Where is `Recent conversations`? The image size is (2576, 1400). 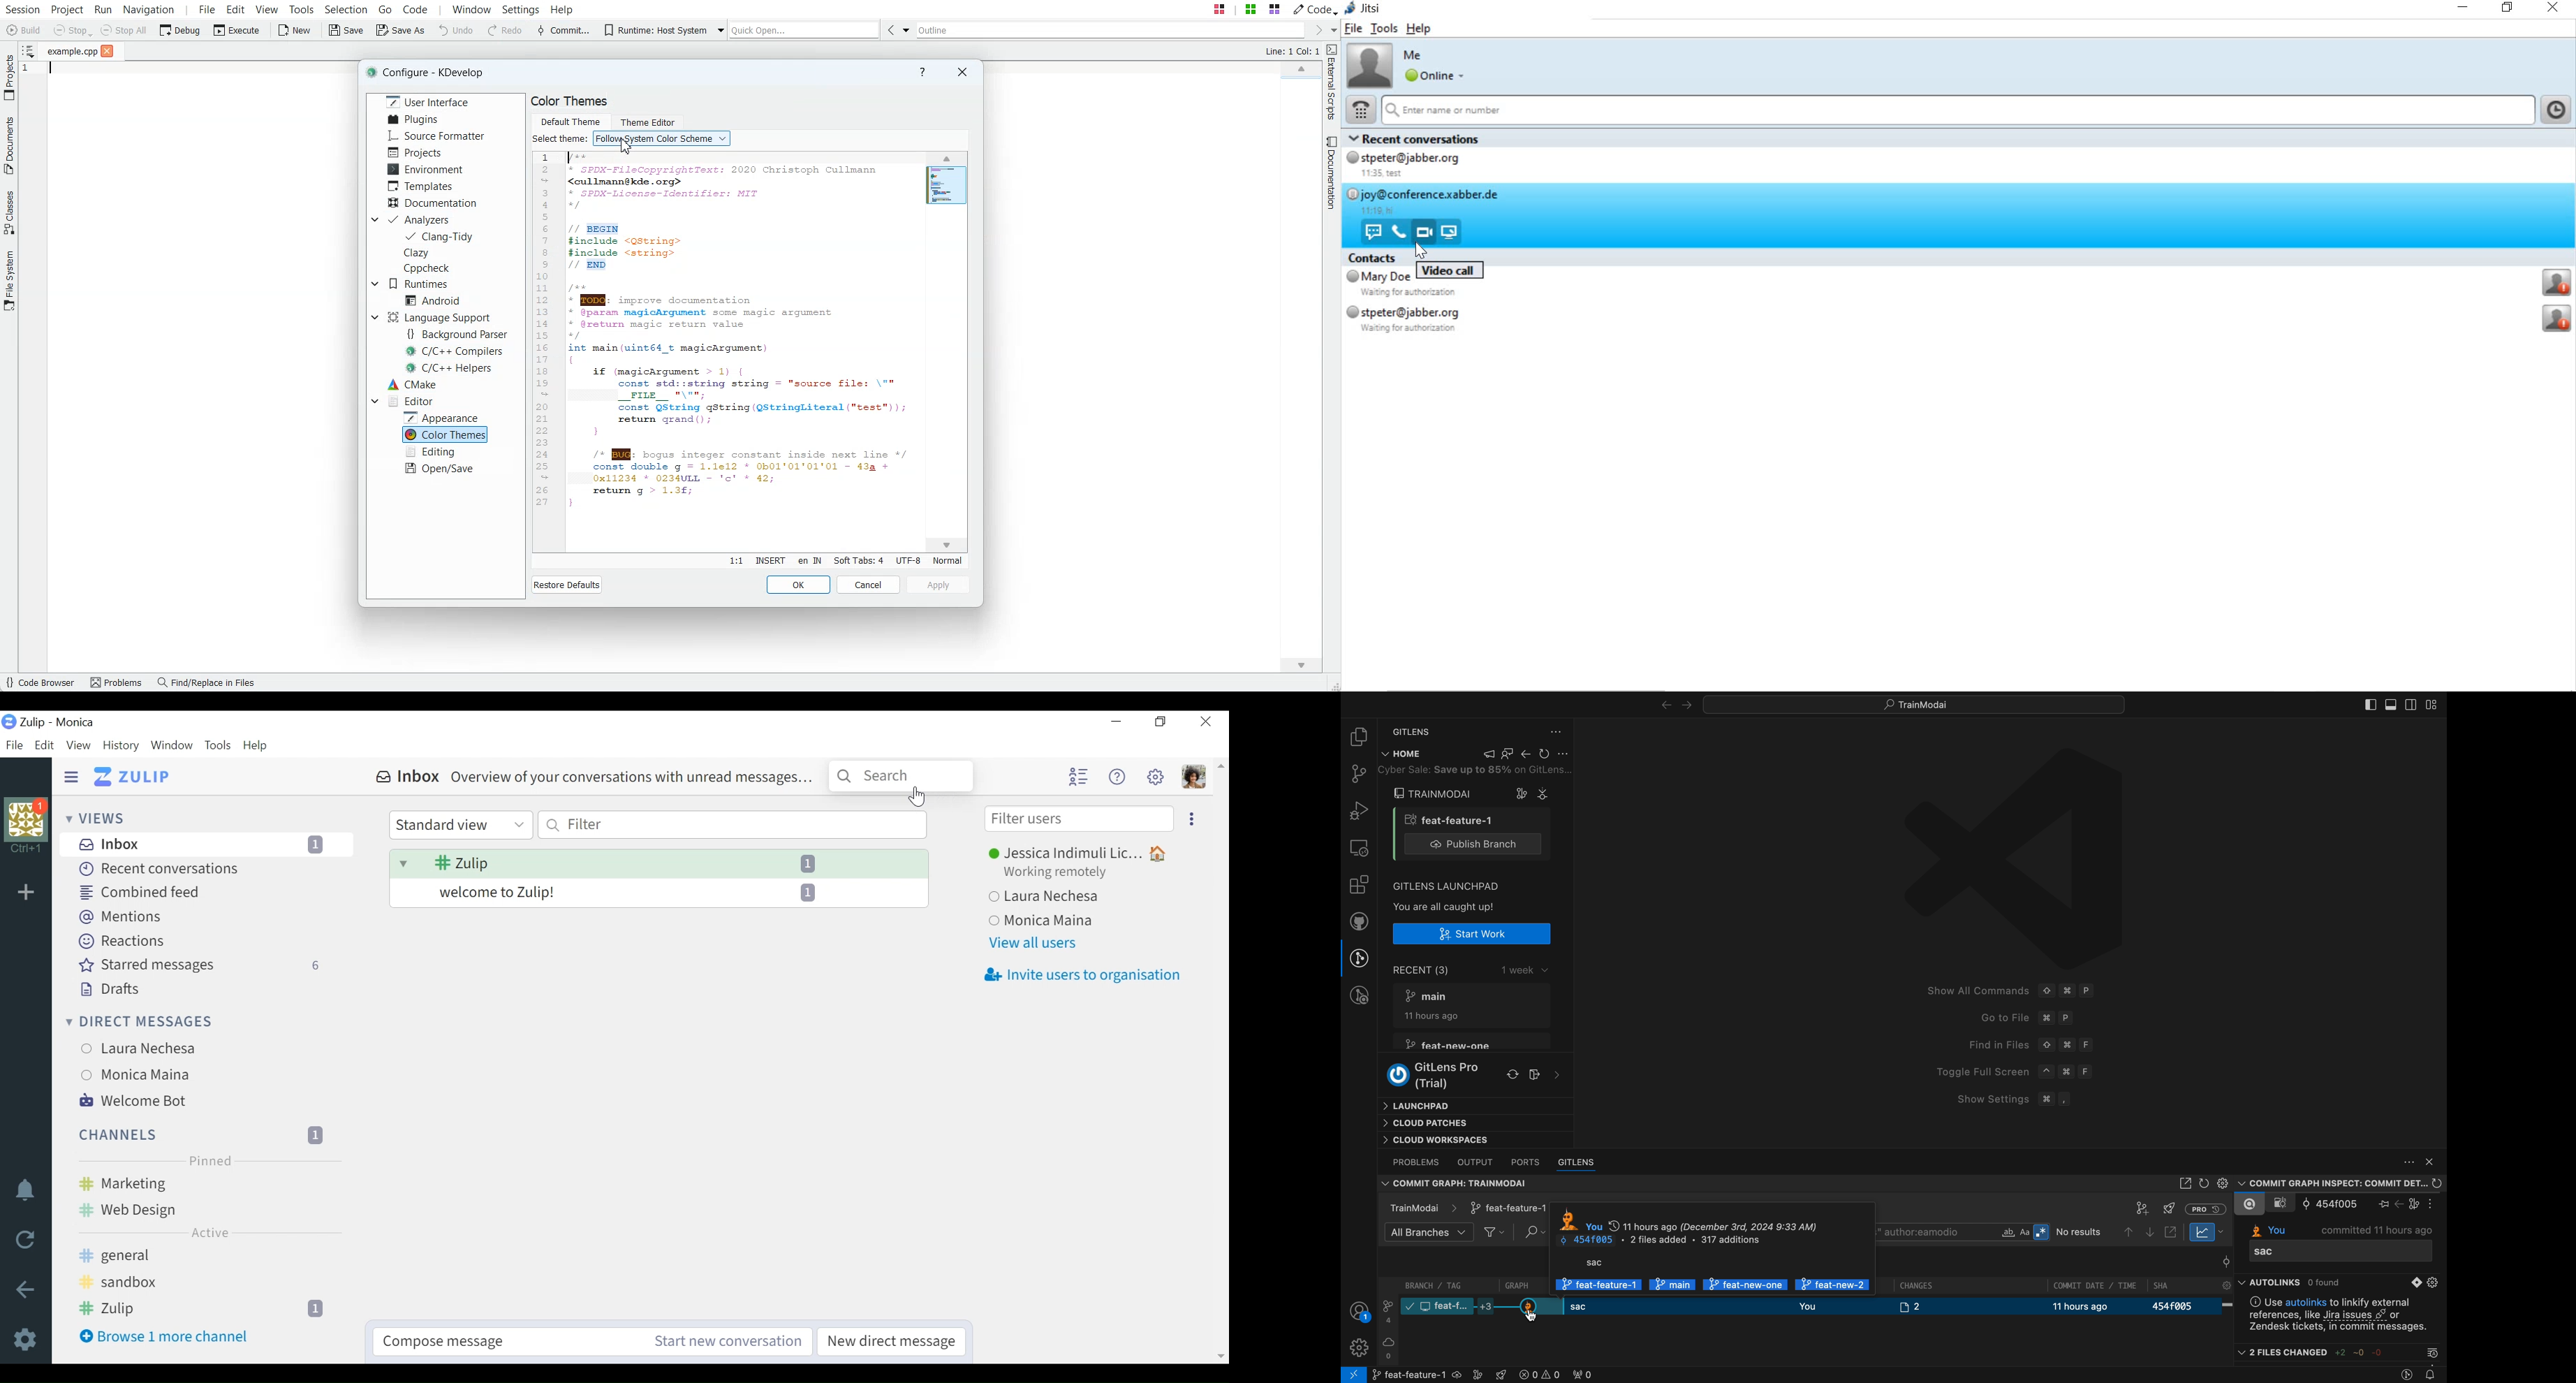 Recent conversations is located at coordinates (1432, 138).